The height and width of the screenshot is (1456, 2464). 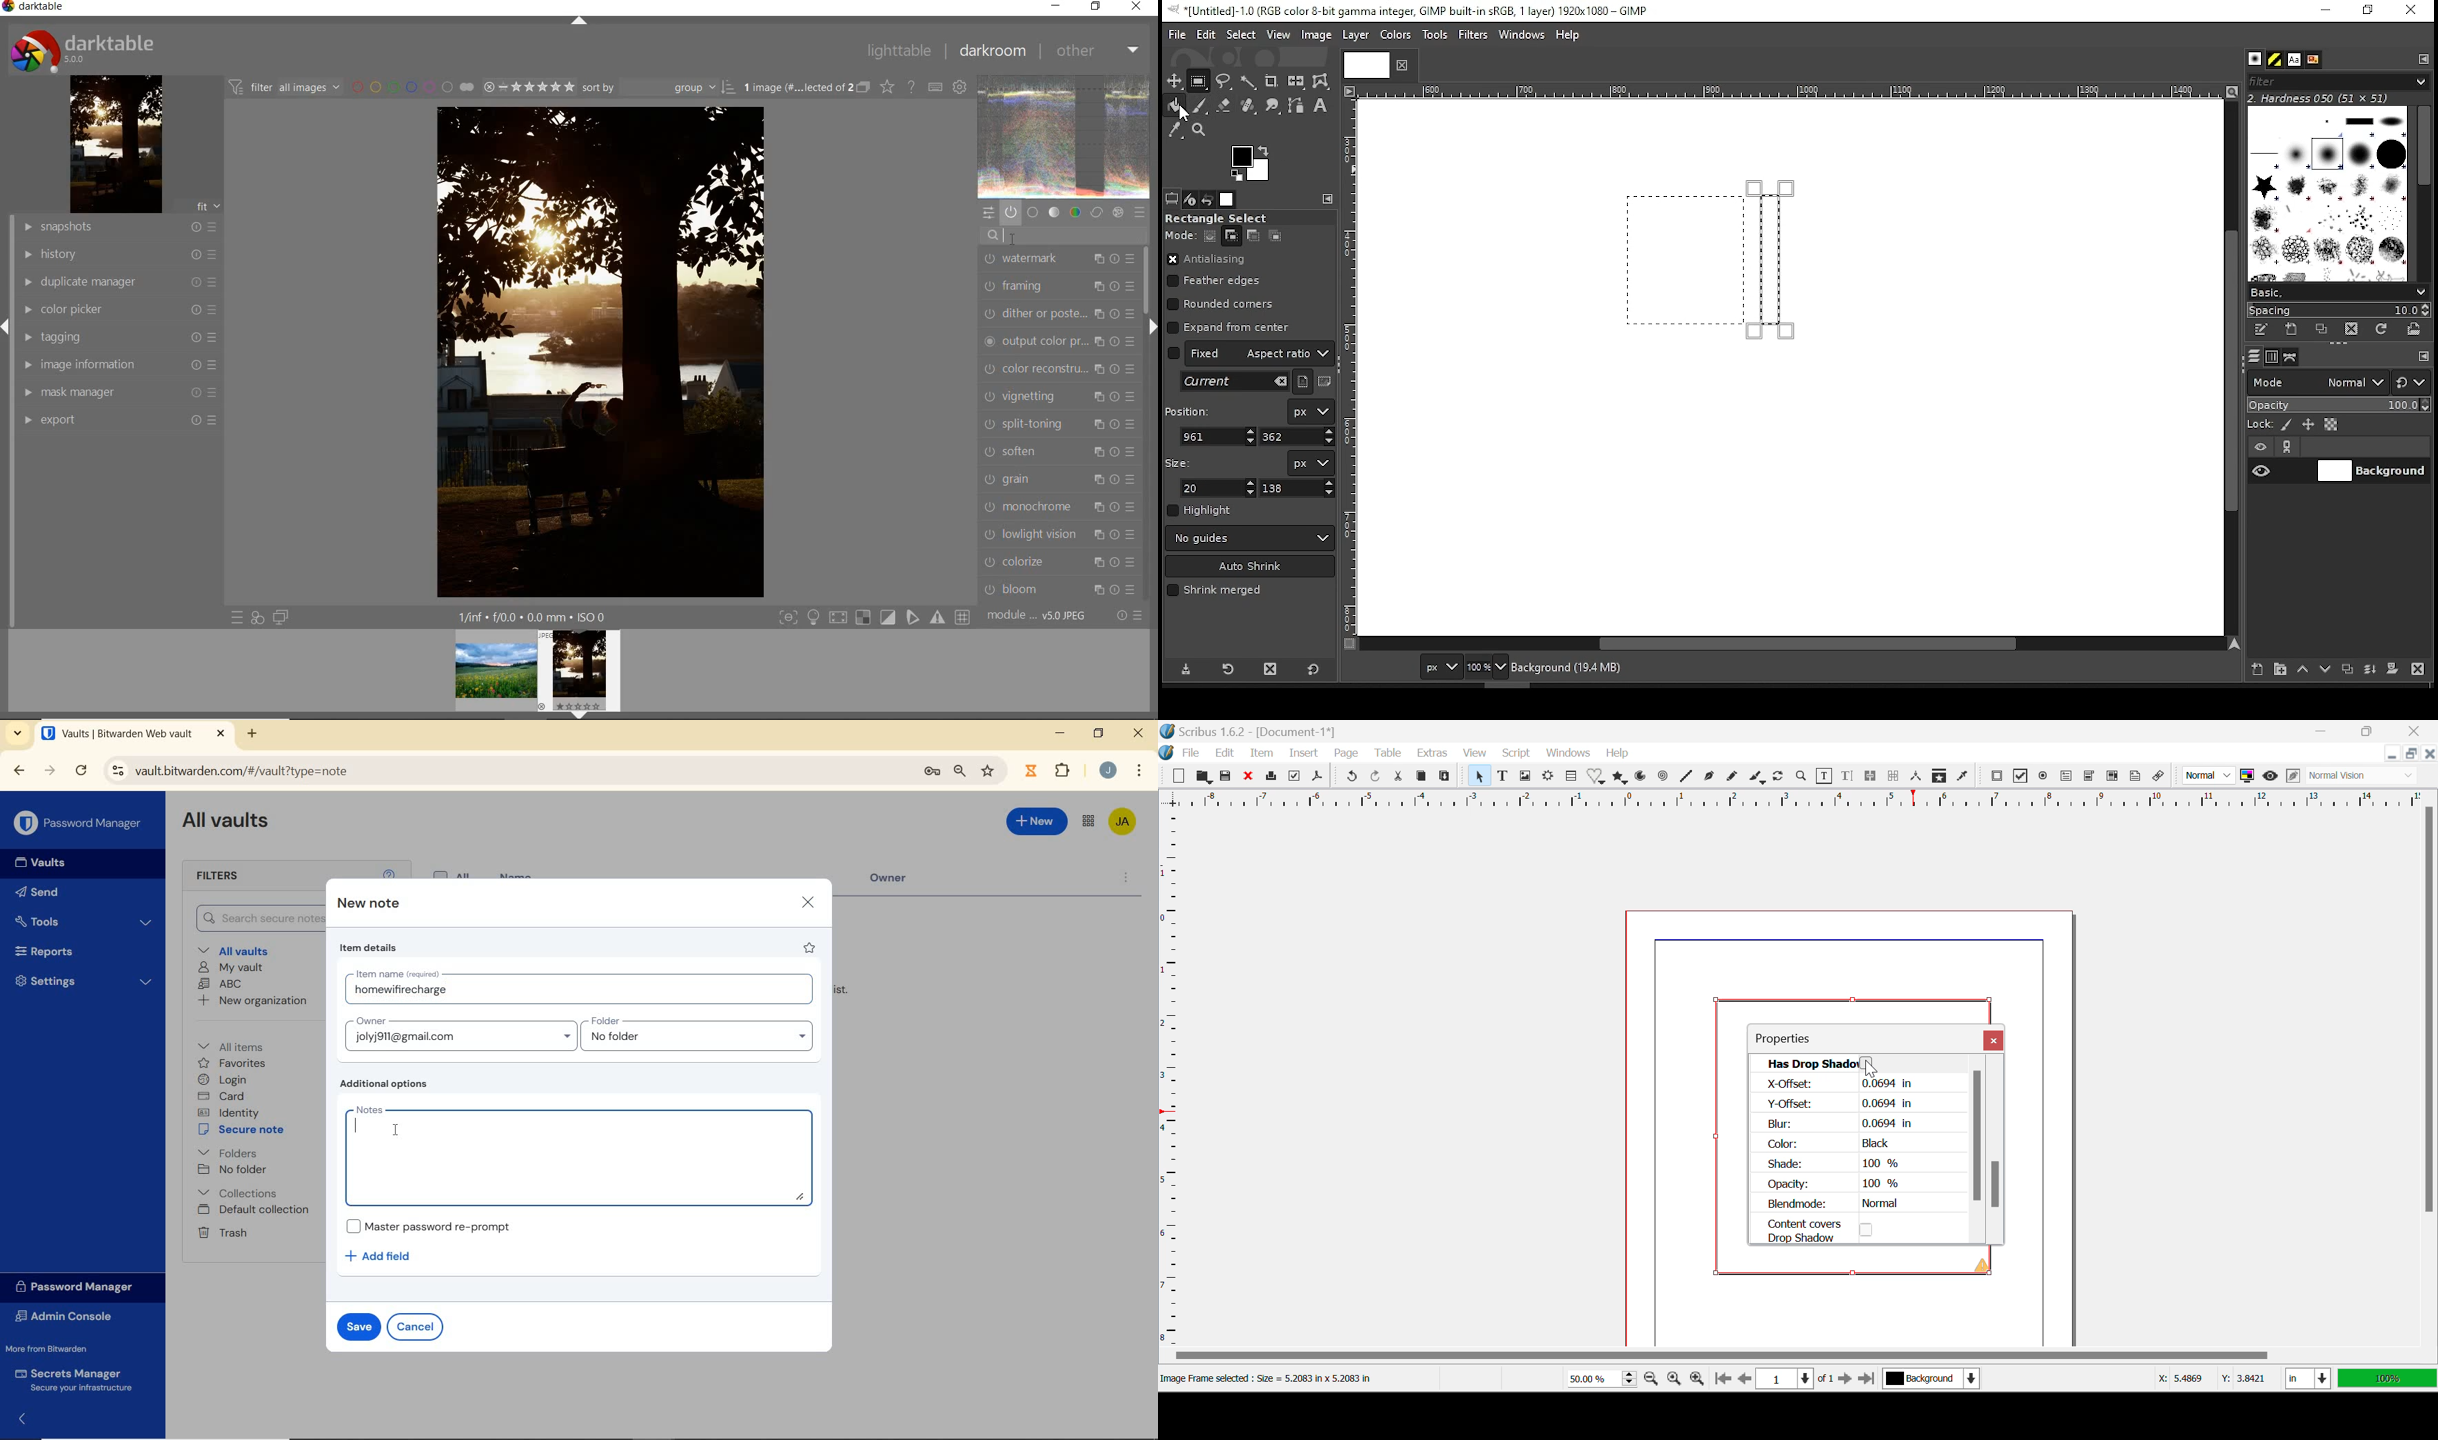 What do you see at coordinates (2247, 776) in the screenshot?
I see `Toggle Color Management` at bounding box center [2247, 776].